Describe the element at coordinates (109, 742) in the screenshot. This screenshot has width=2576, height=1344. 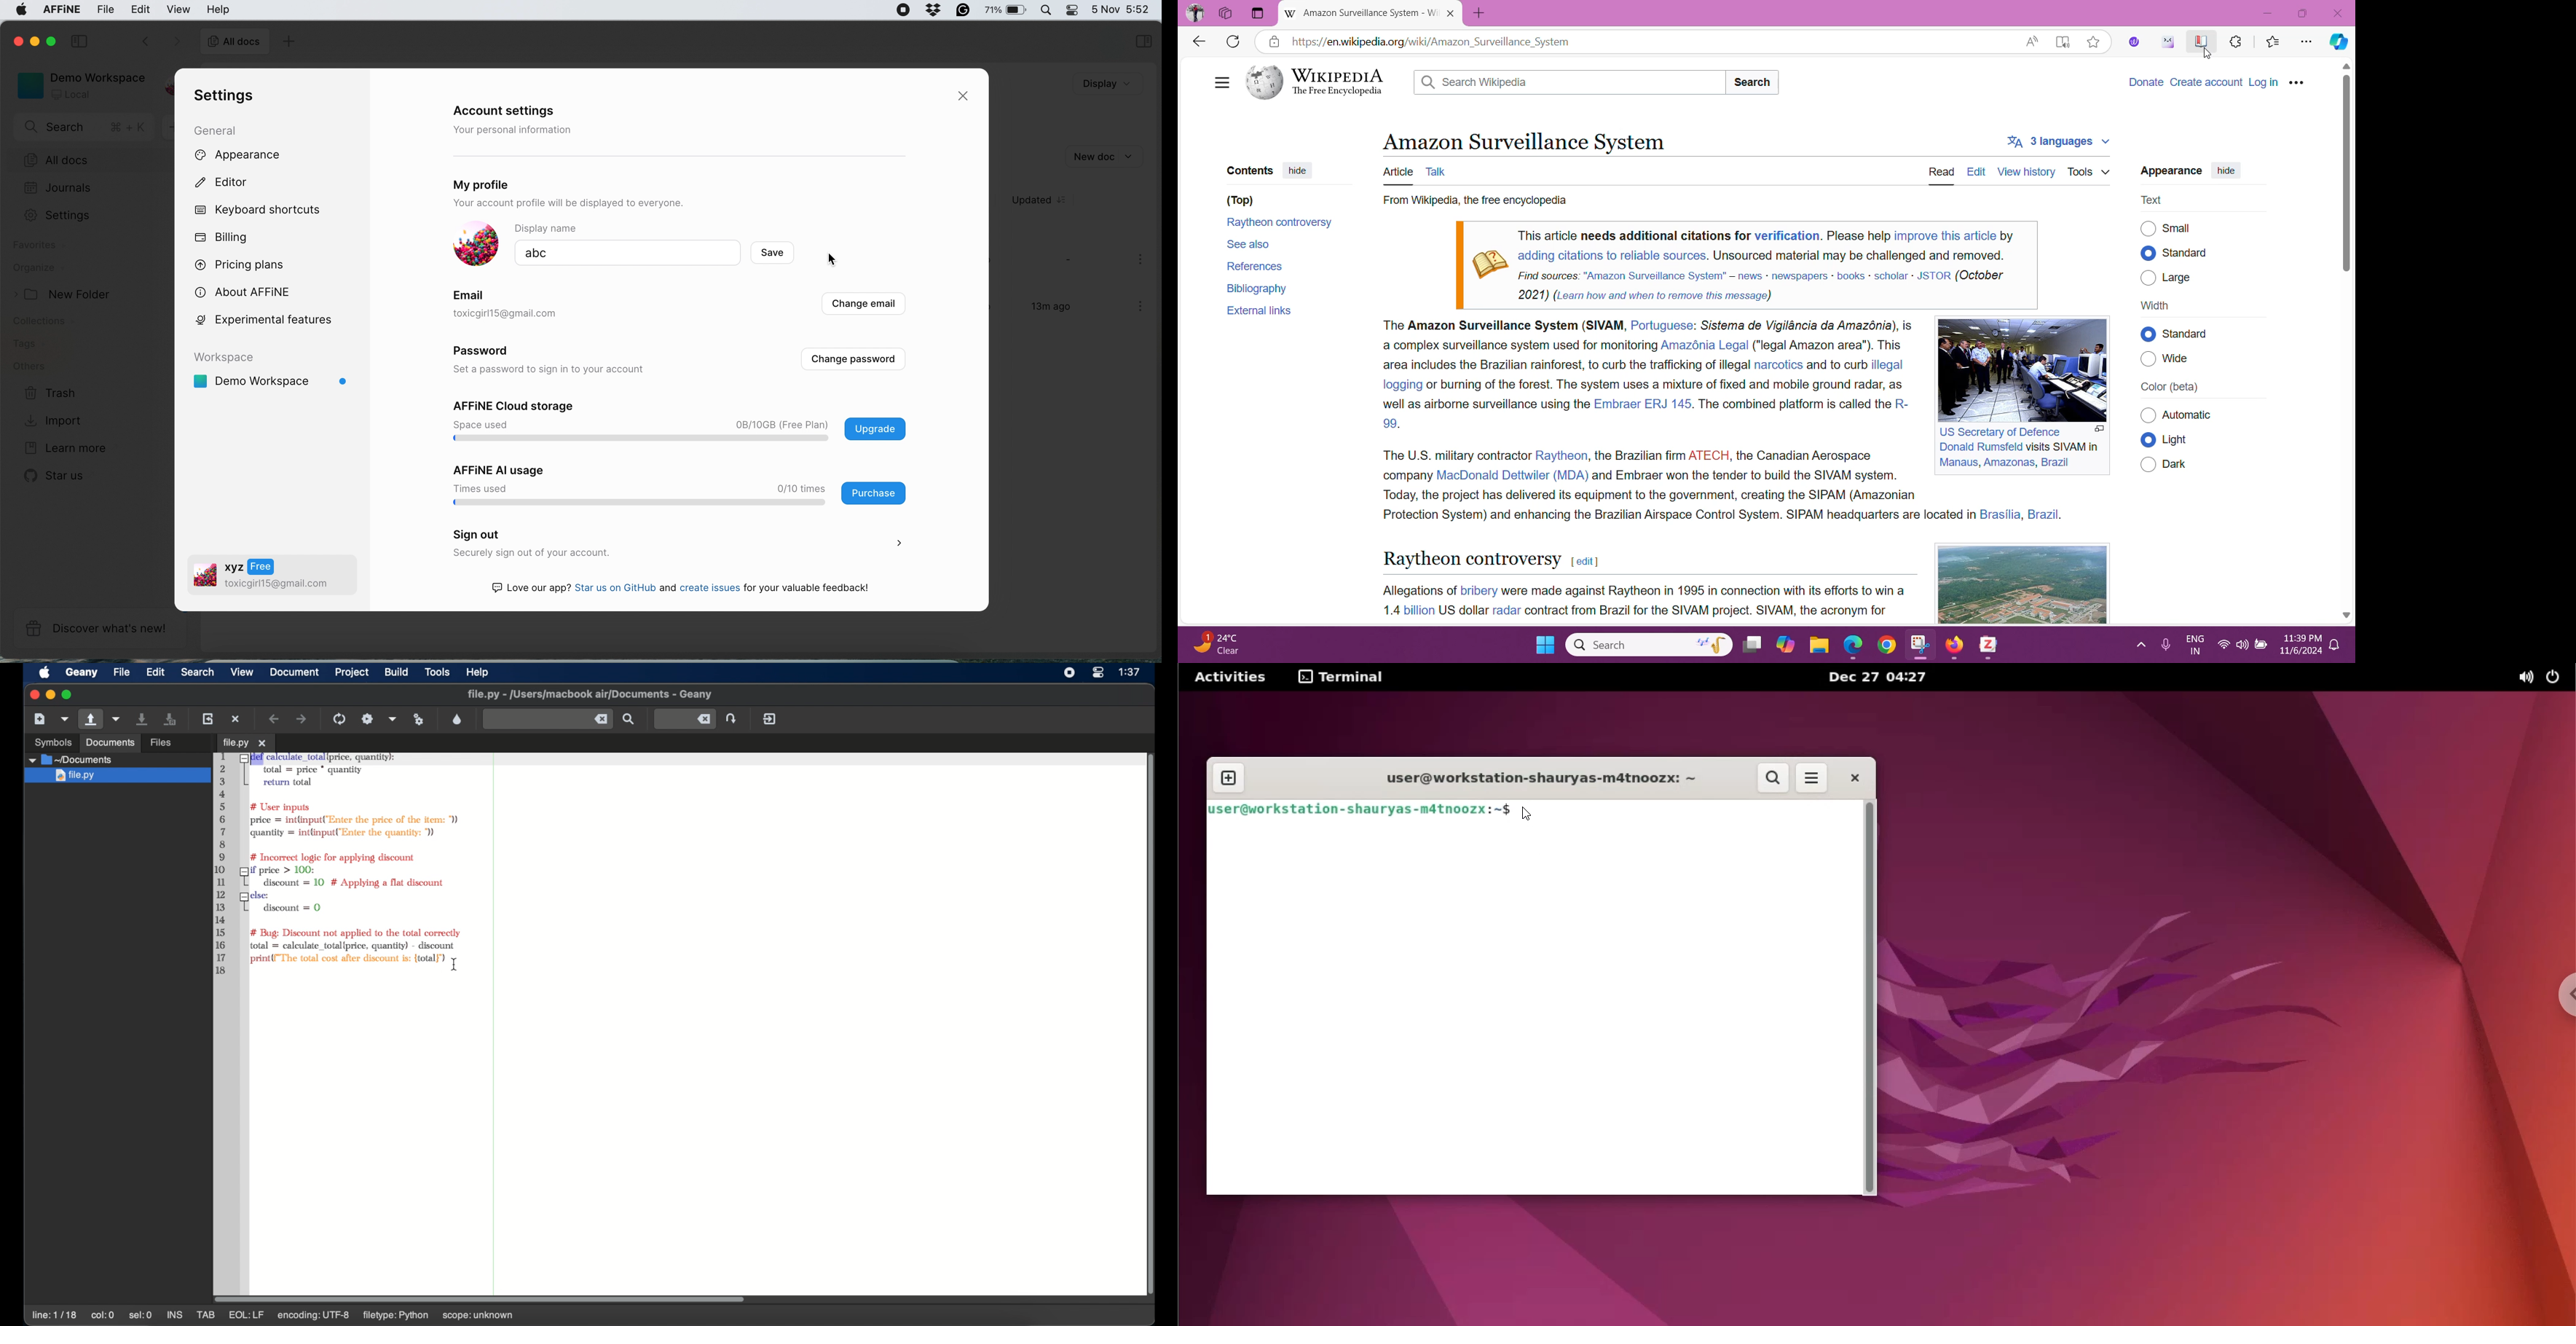
I see `documents` at that location.